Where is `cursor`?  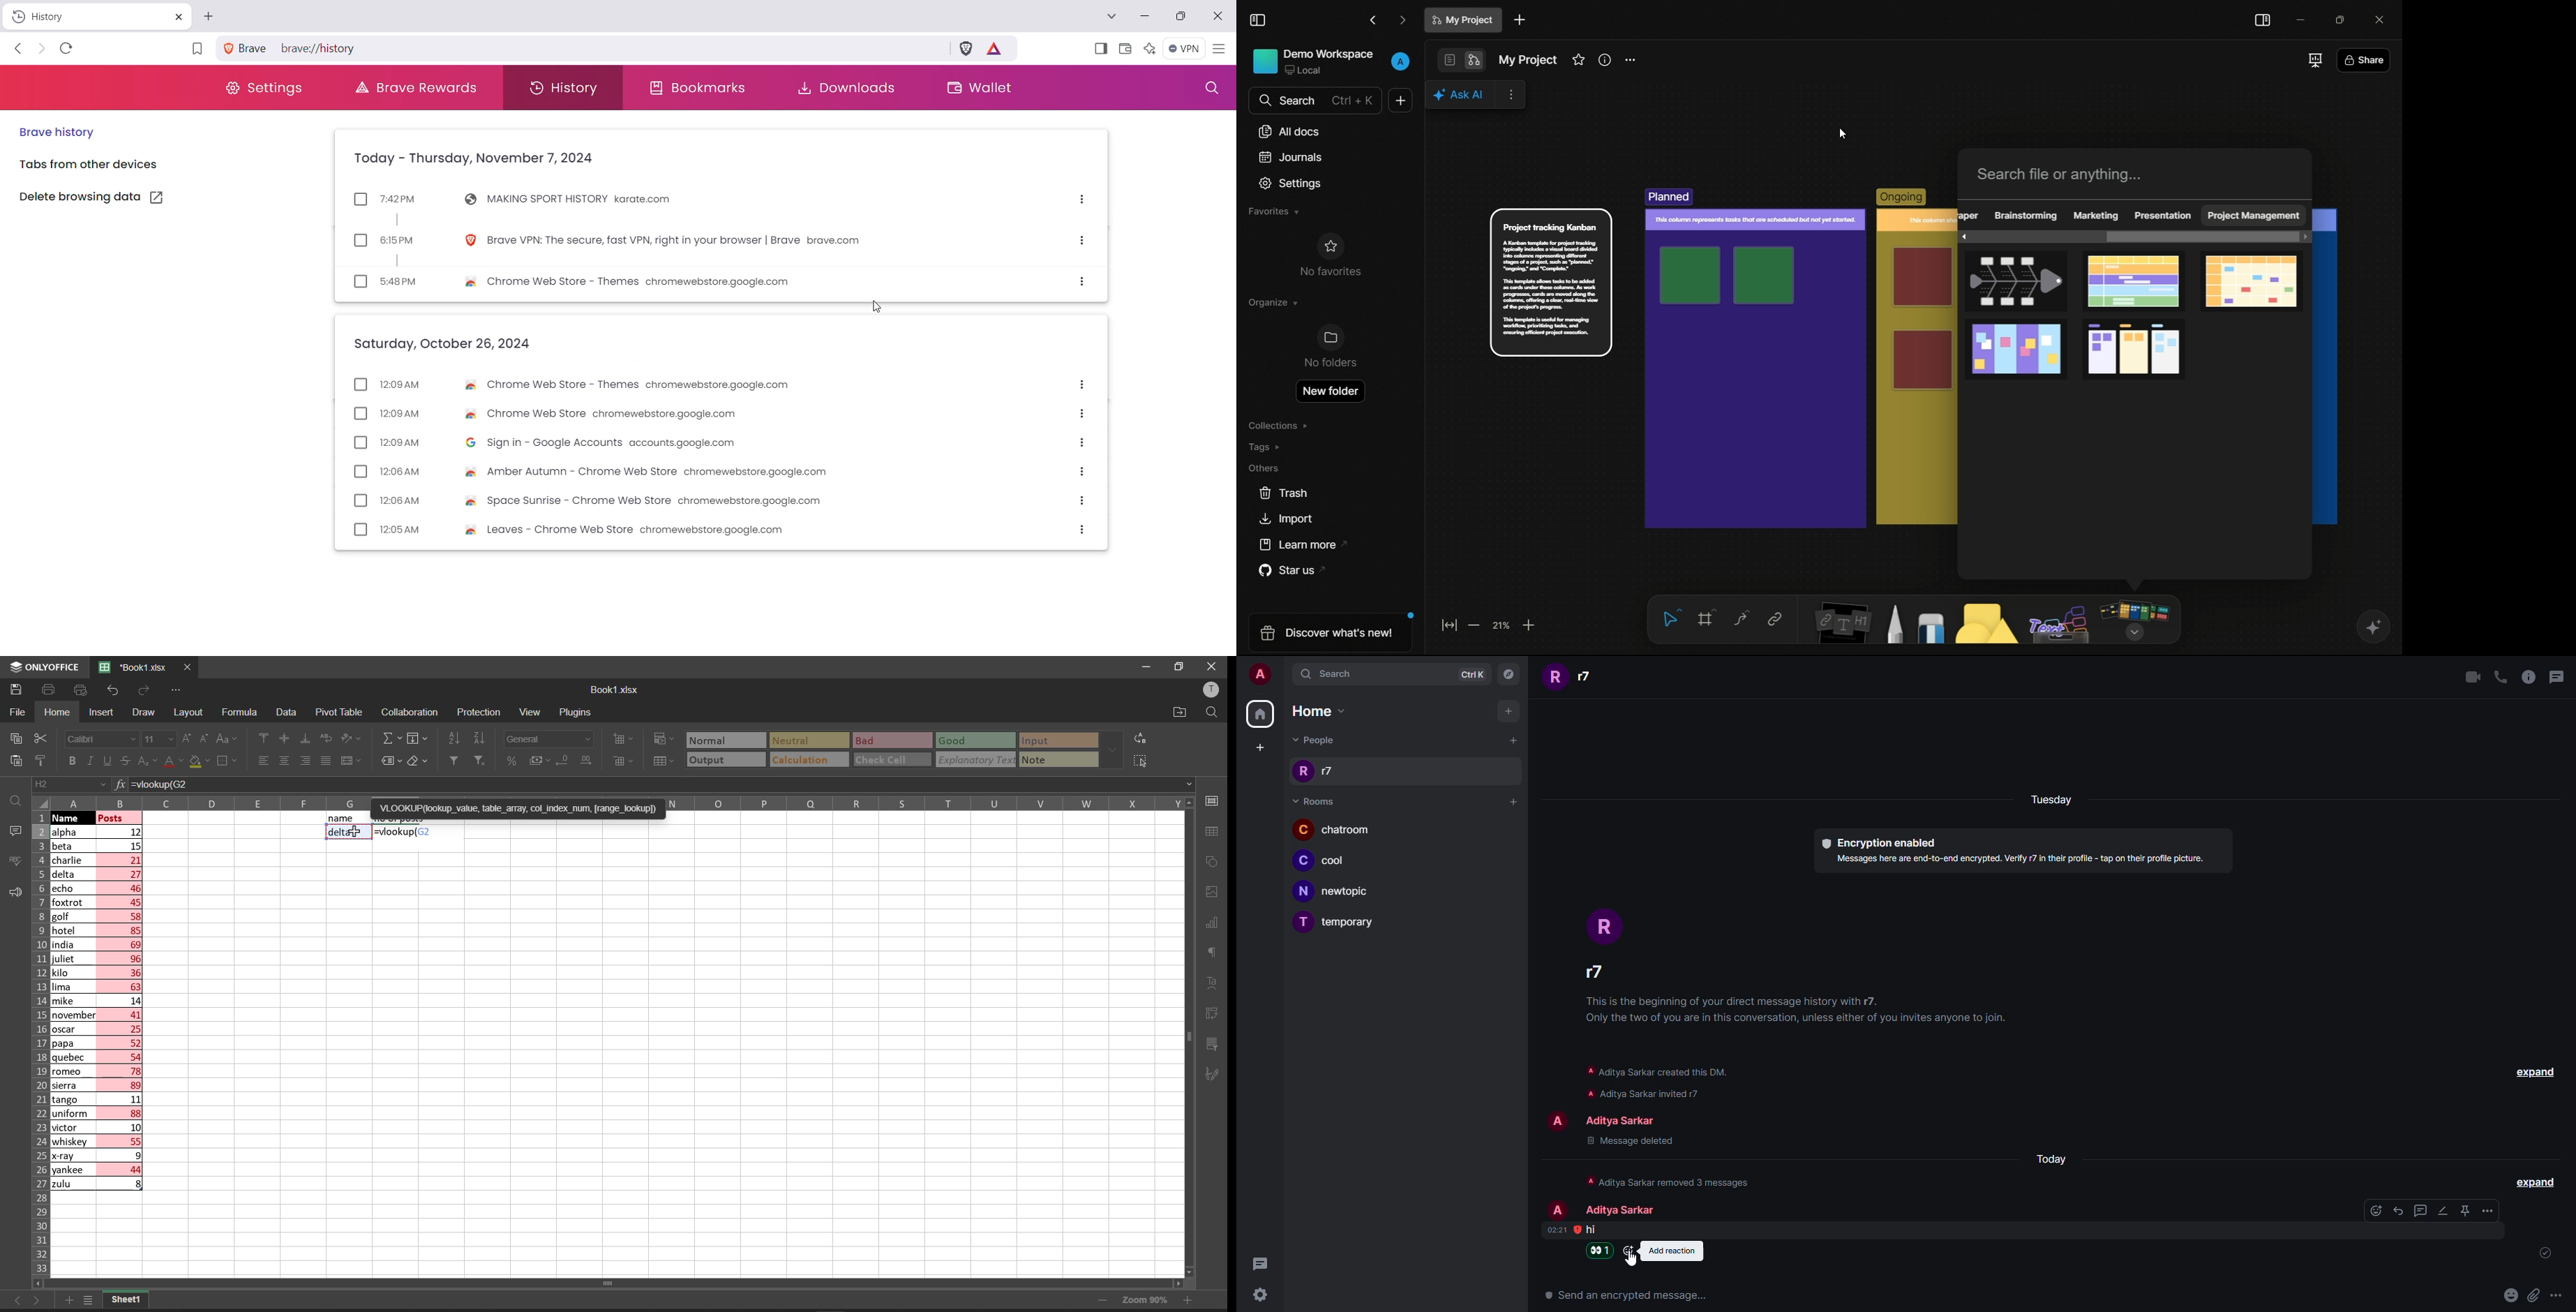 cursor is located at coordinates (1630, 1261).